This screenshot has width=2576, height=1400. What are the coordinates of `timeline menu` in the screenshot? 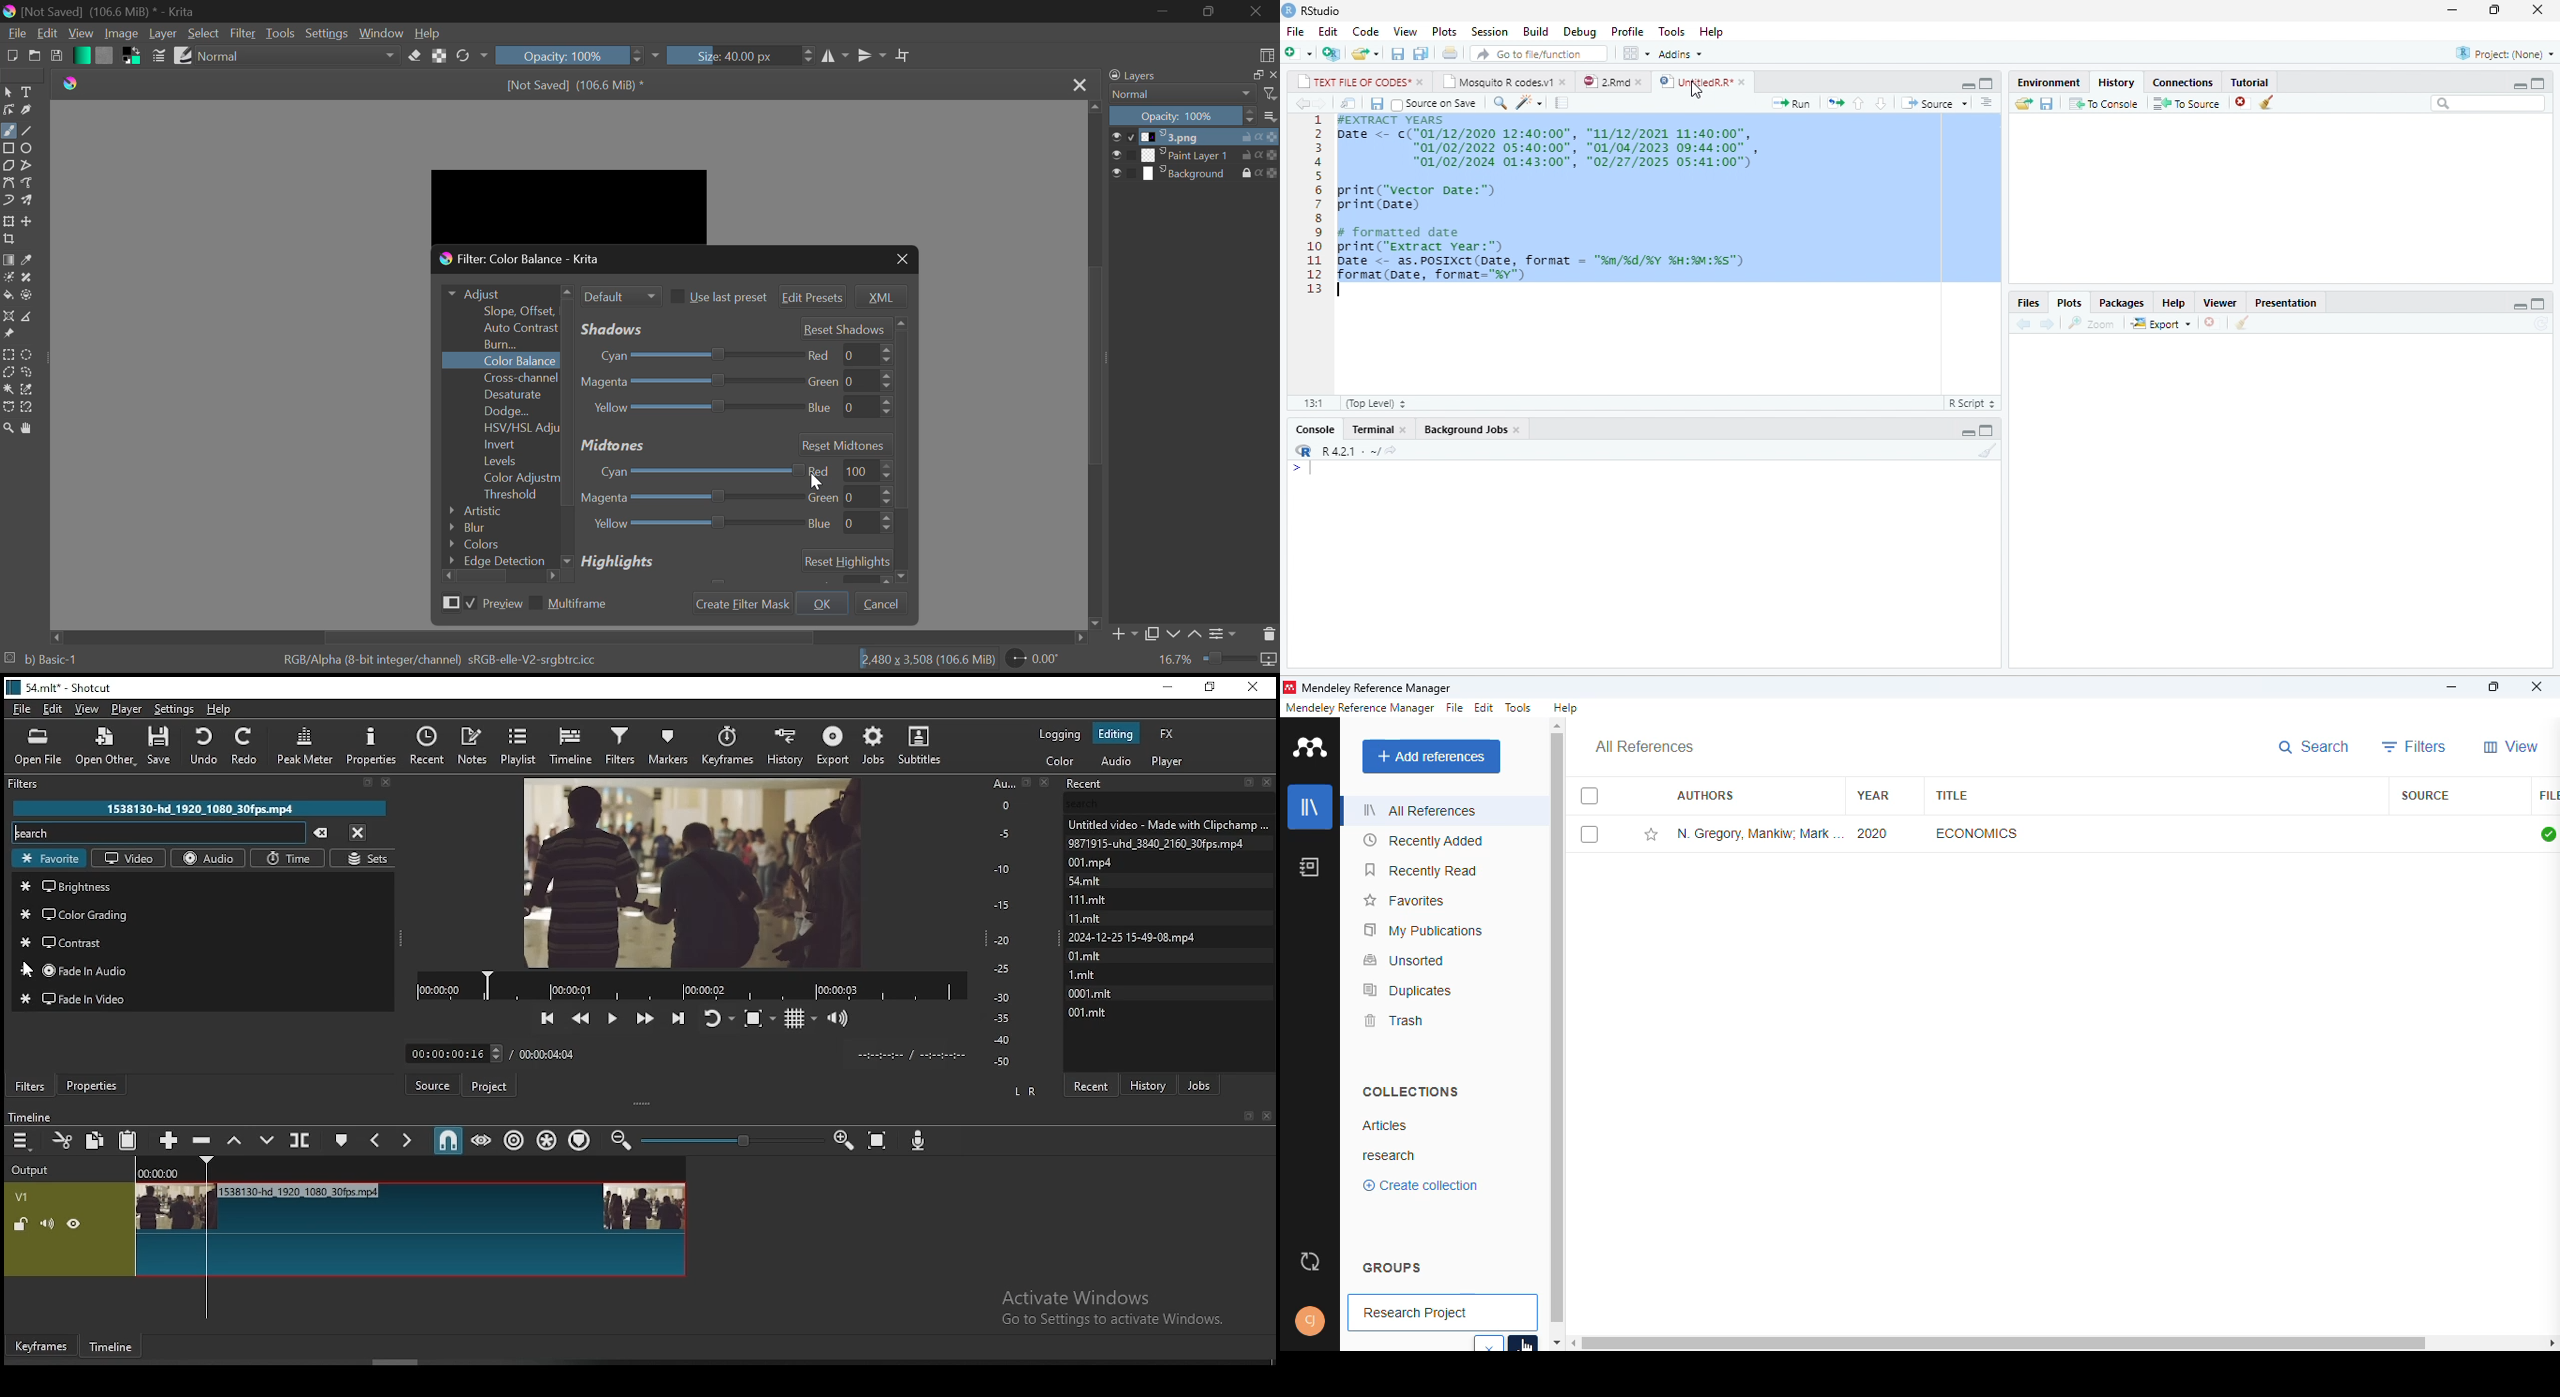 It's located at (23, 1143).